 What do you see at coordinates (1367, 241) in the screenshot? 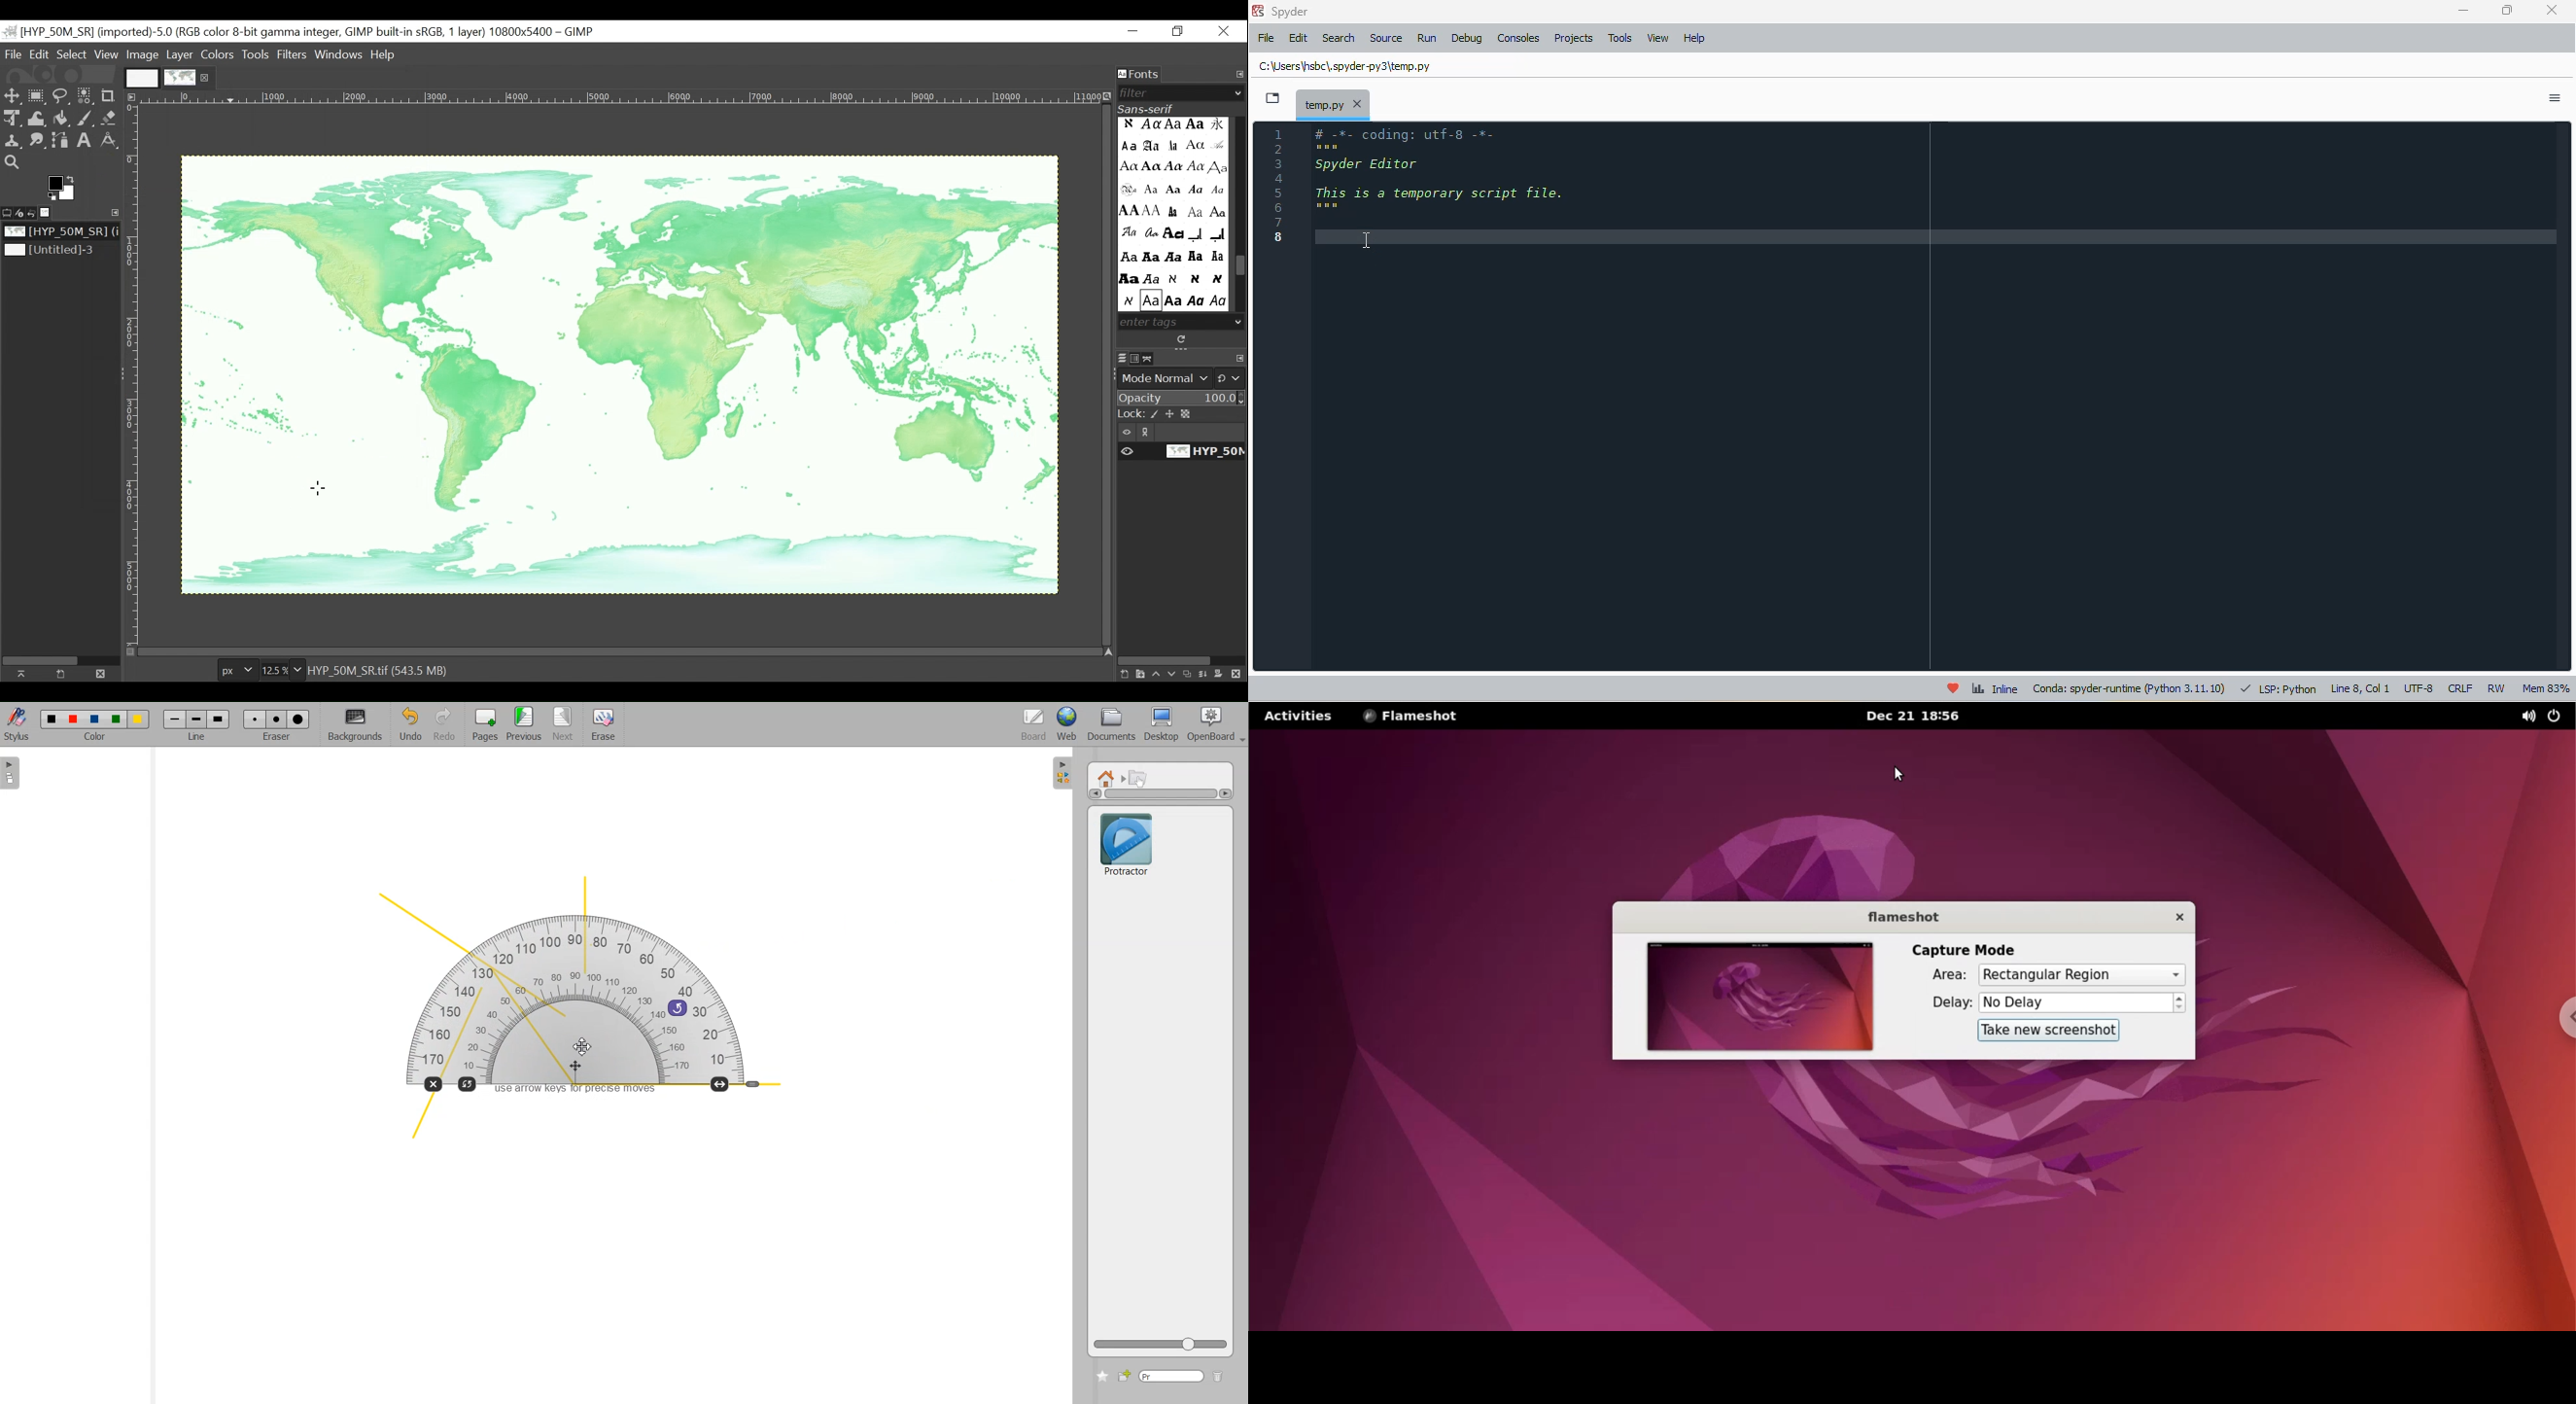
I see `cursor` at bounding box center [1367, 241].